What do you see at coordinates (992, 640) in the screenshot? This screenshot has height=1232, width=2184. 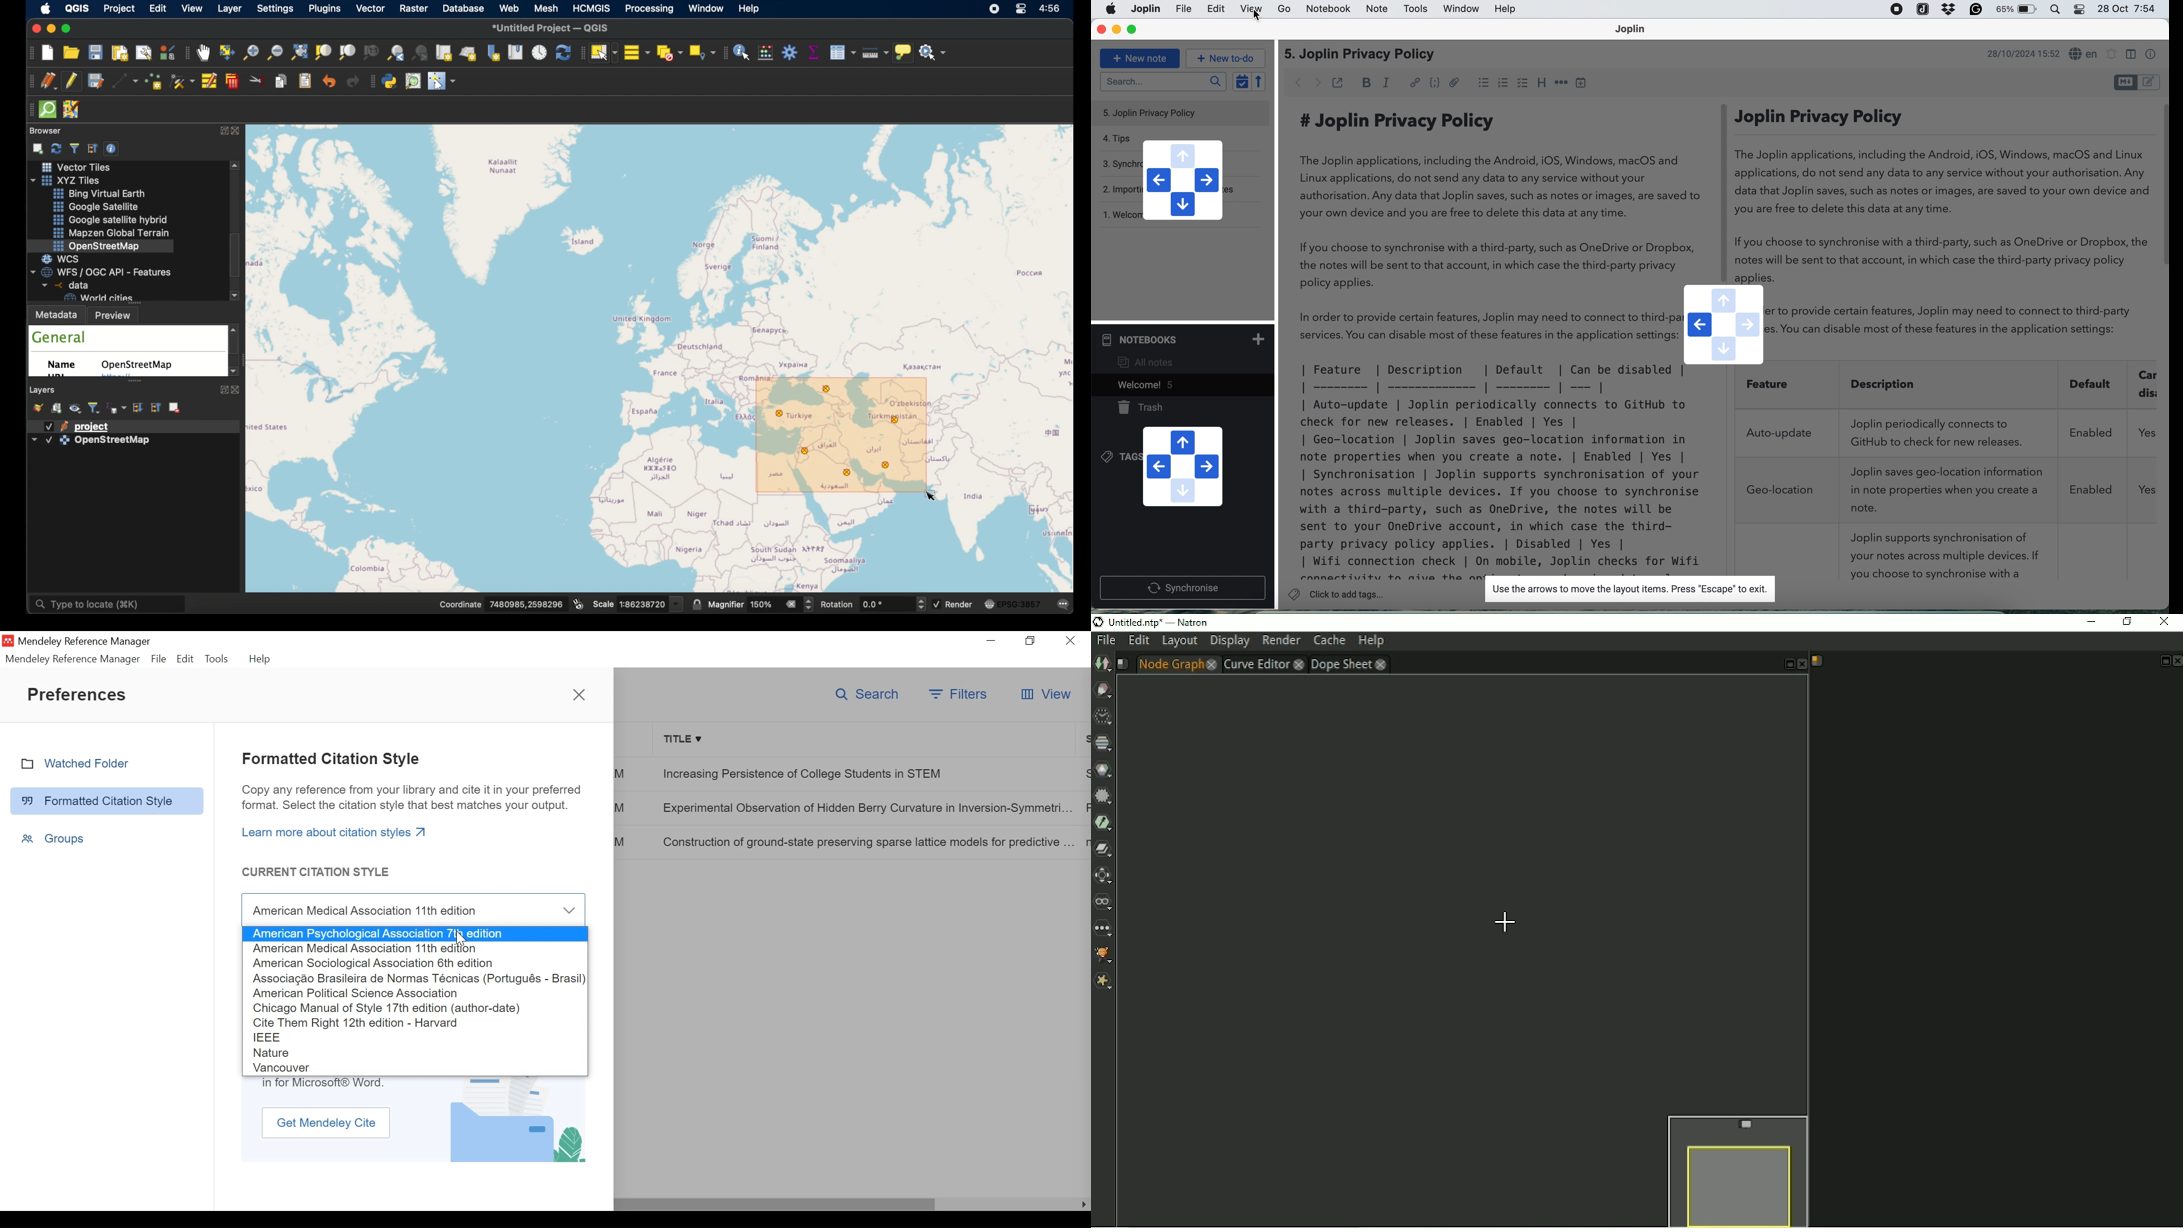 I see `Minimize` at bounding box center [992, 640].